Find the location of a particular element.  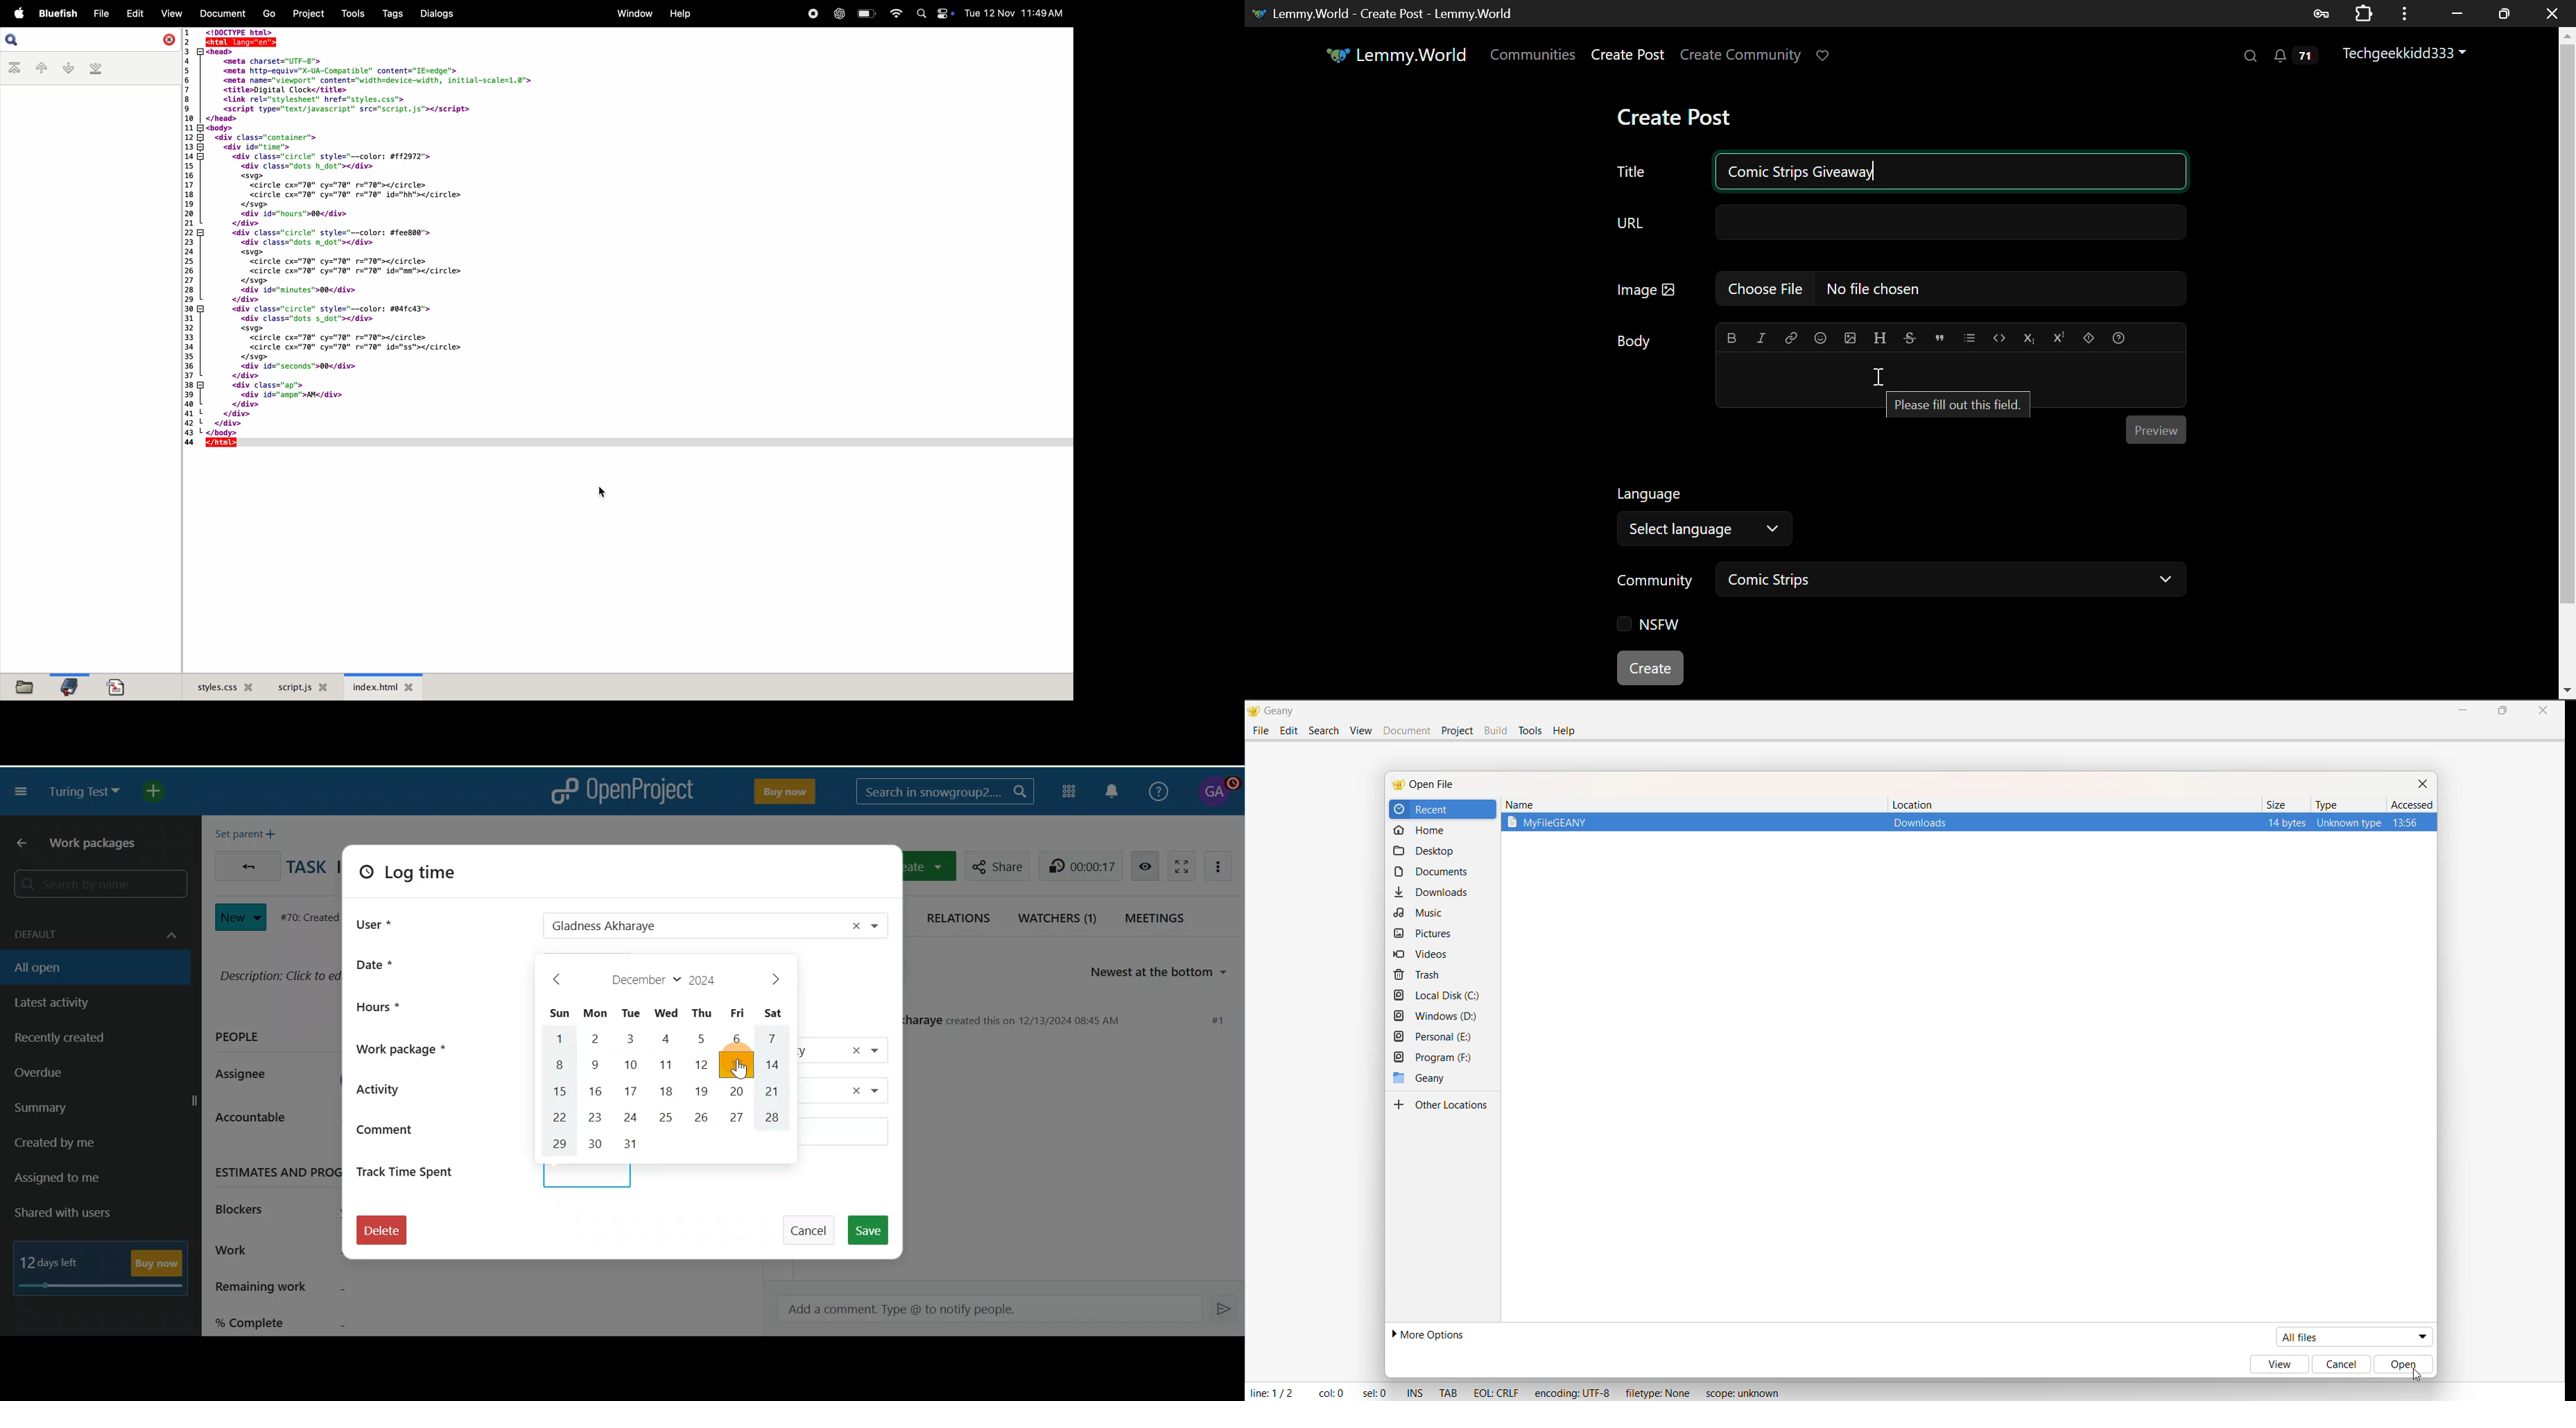

Assigned to me is located at coordinates (75, 1180).